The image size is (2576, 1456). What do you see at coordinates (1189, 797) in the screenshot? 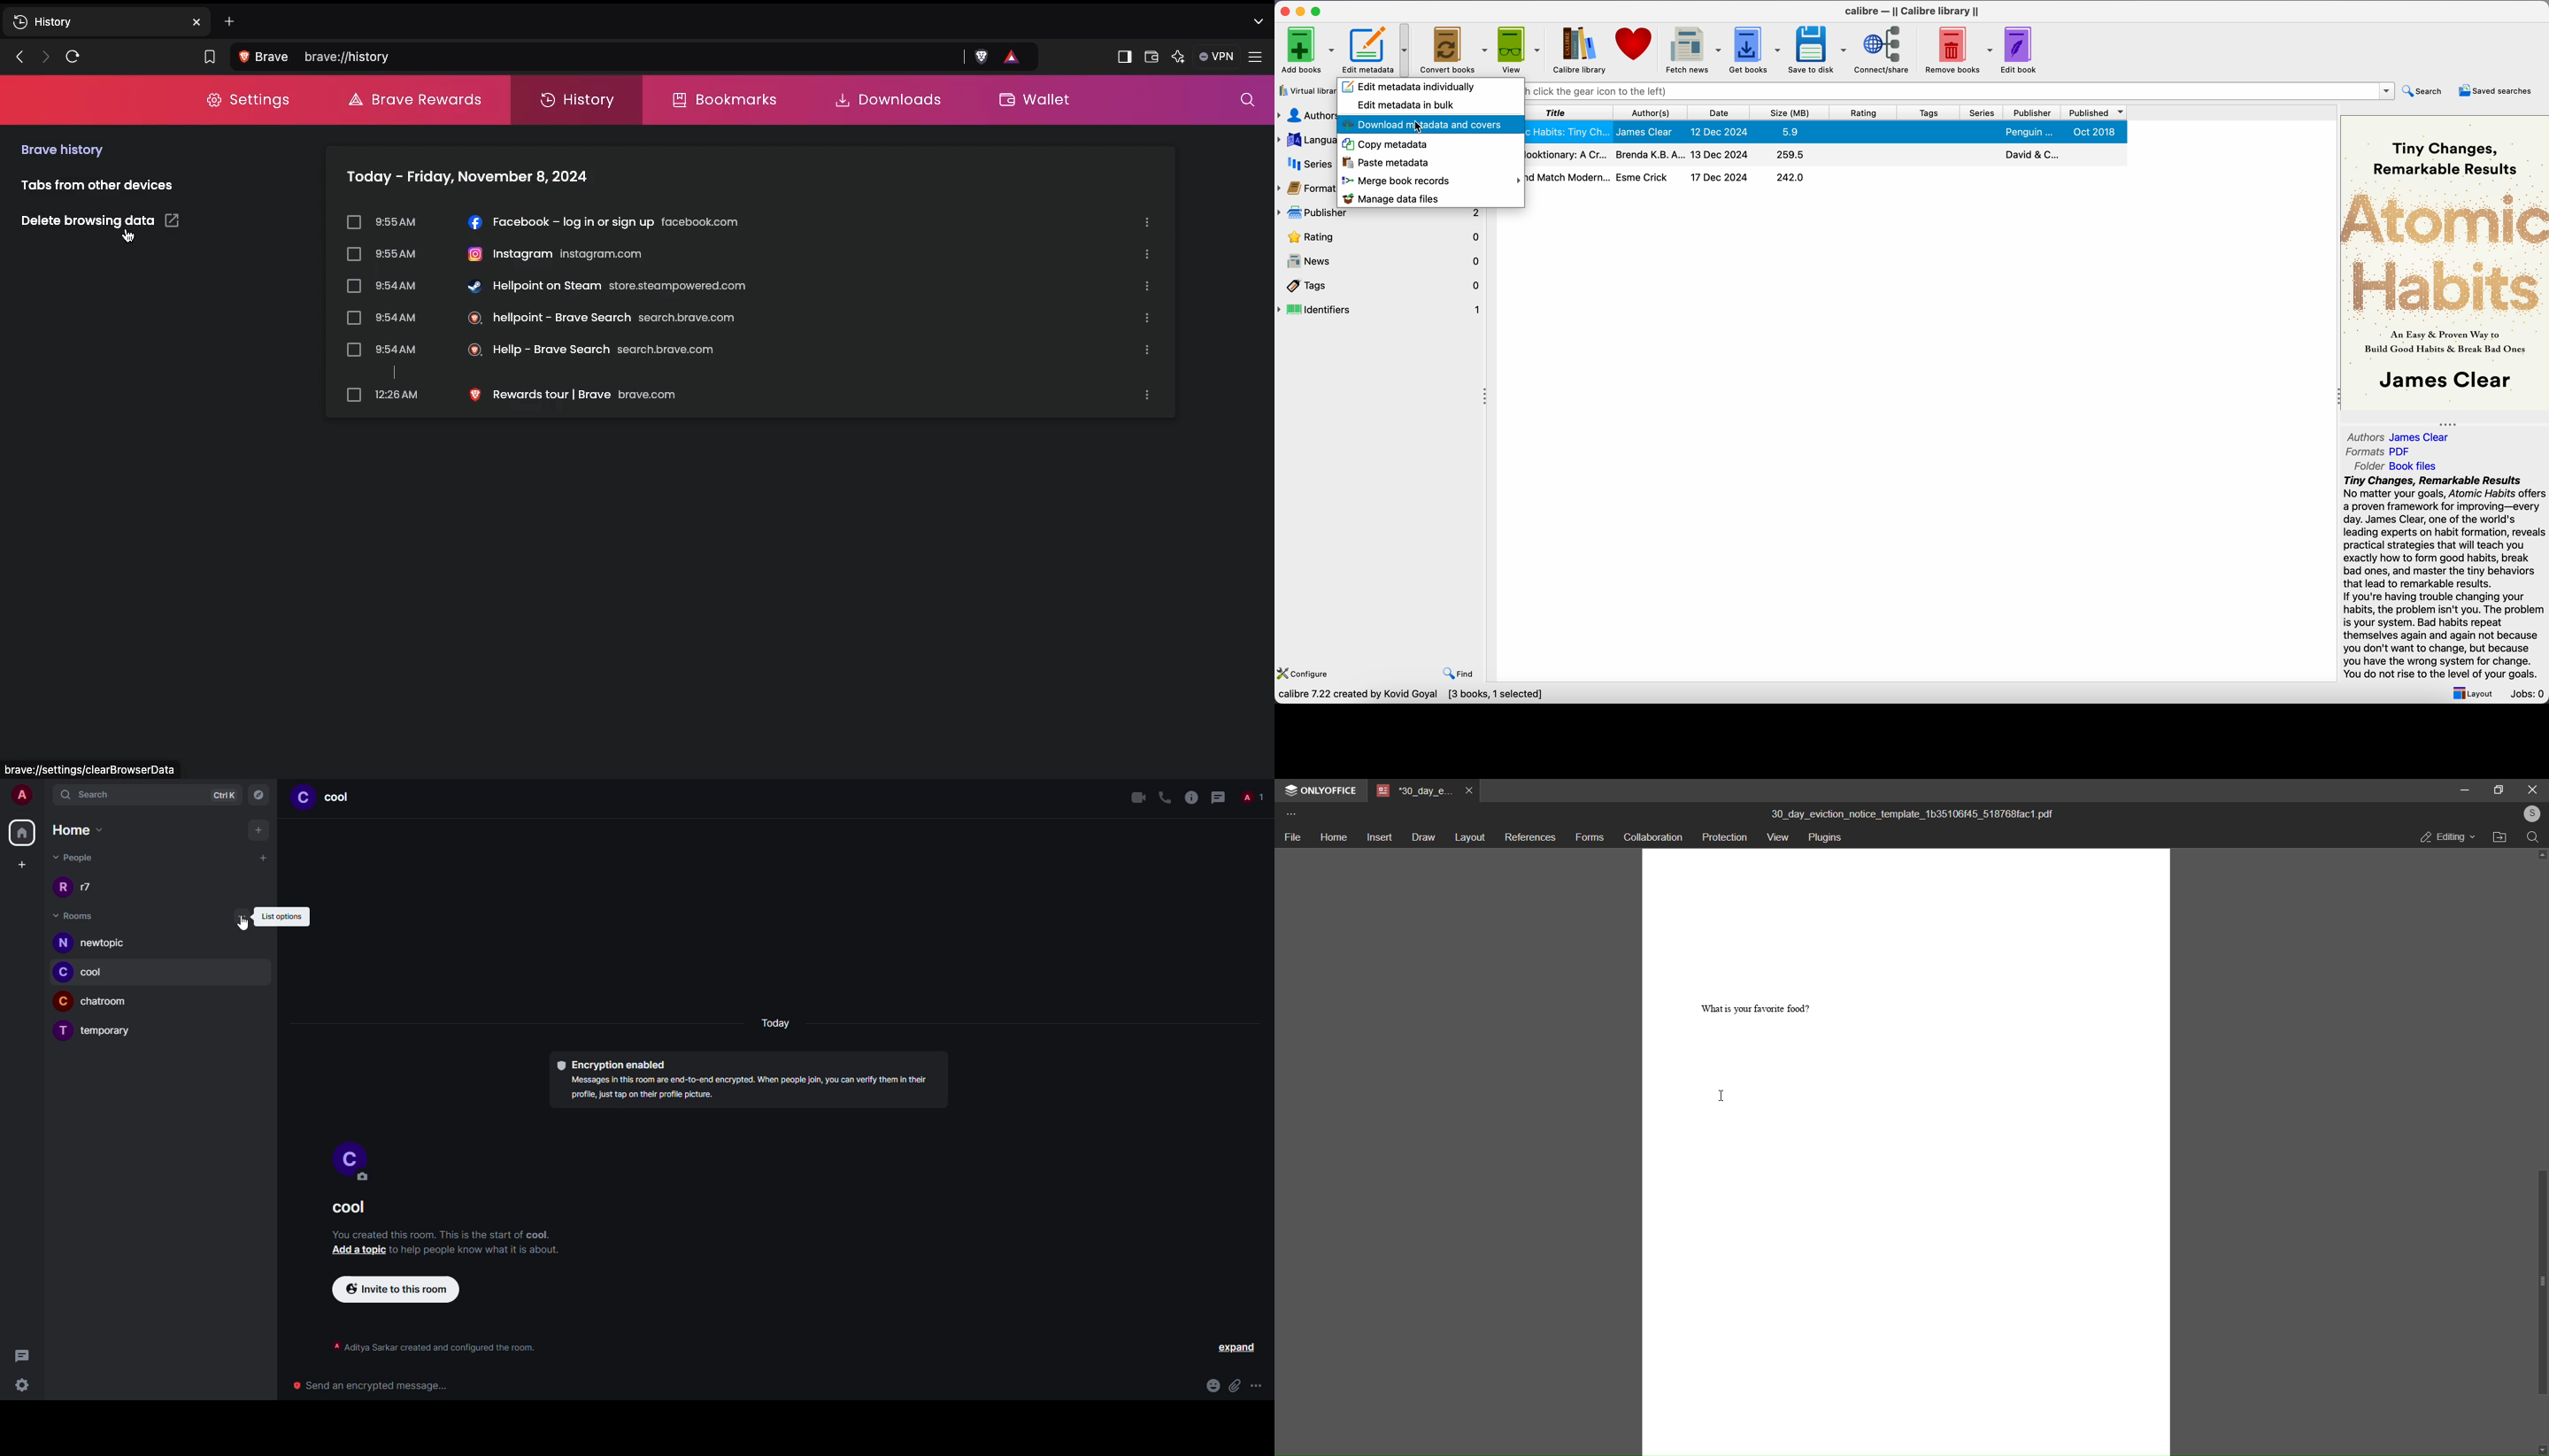
I see `info` at bounding box center [1189, 797].